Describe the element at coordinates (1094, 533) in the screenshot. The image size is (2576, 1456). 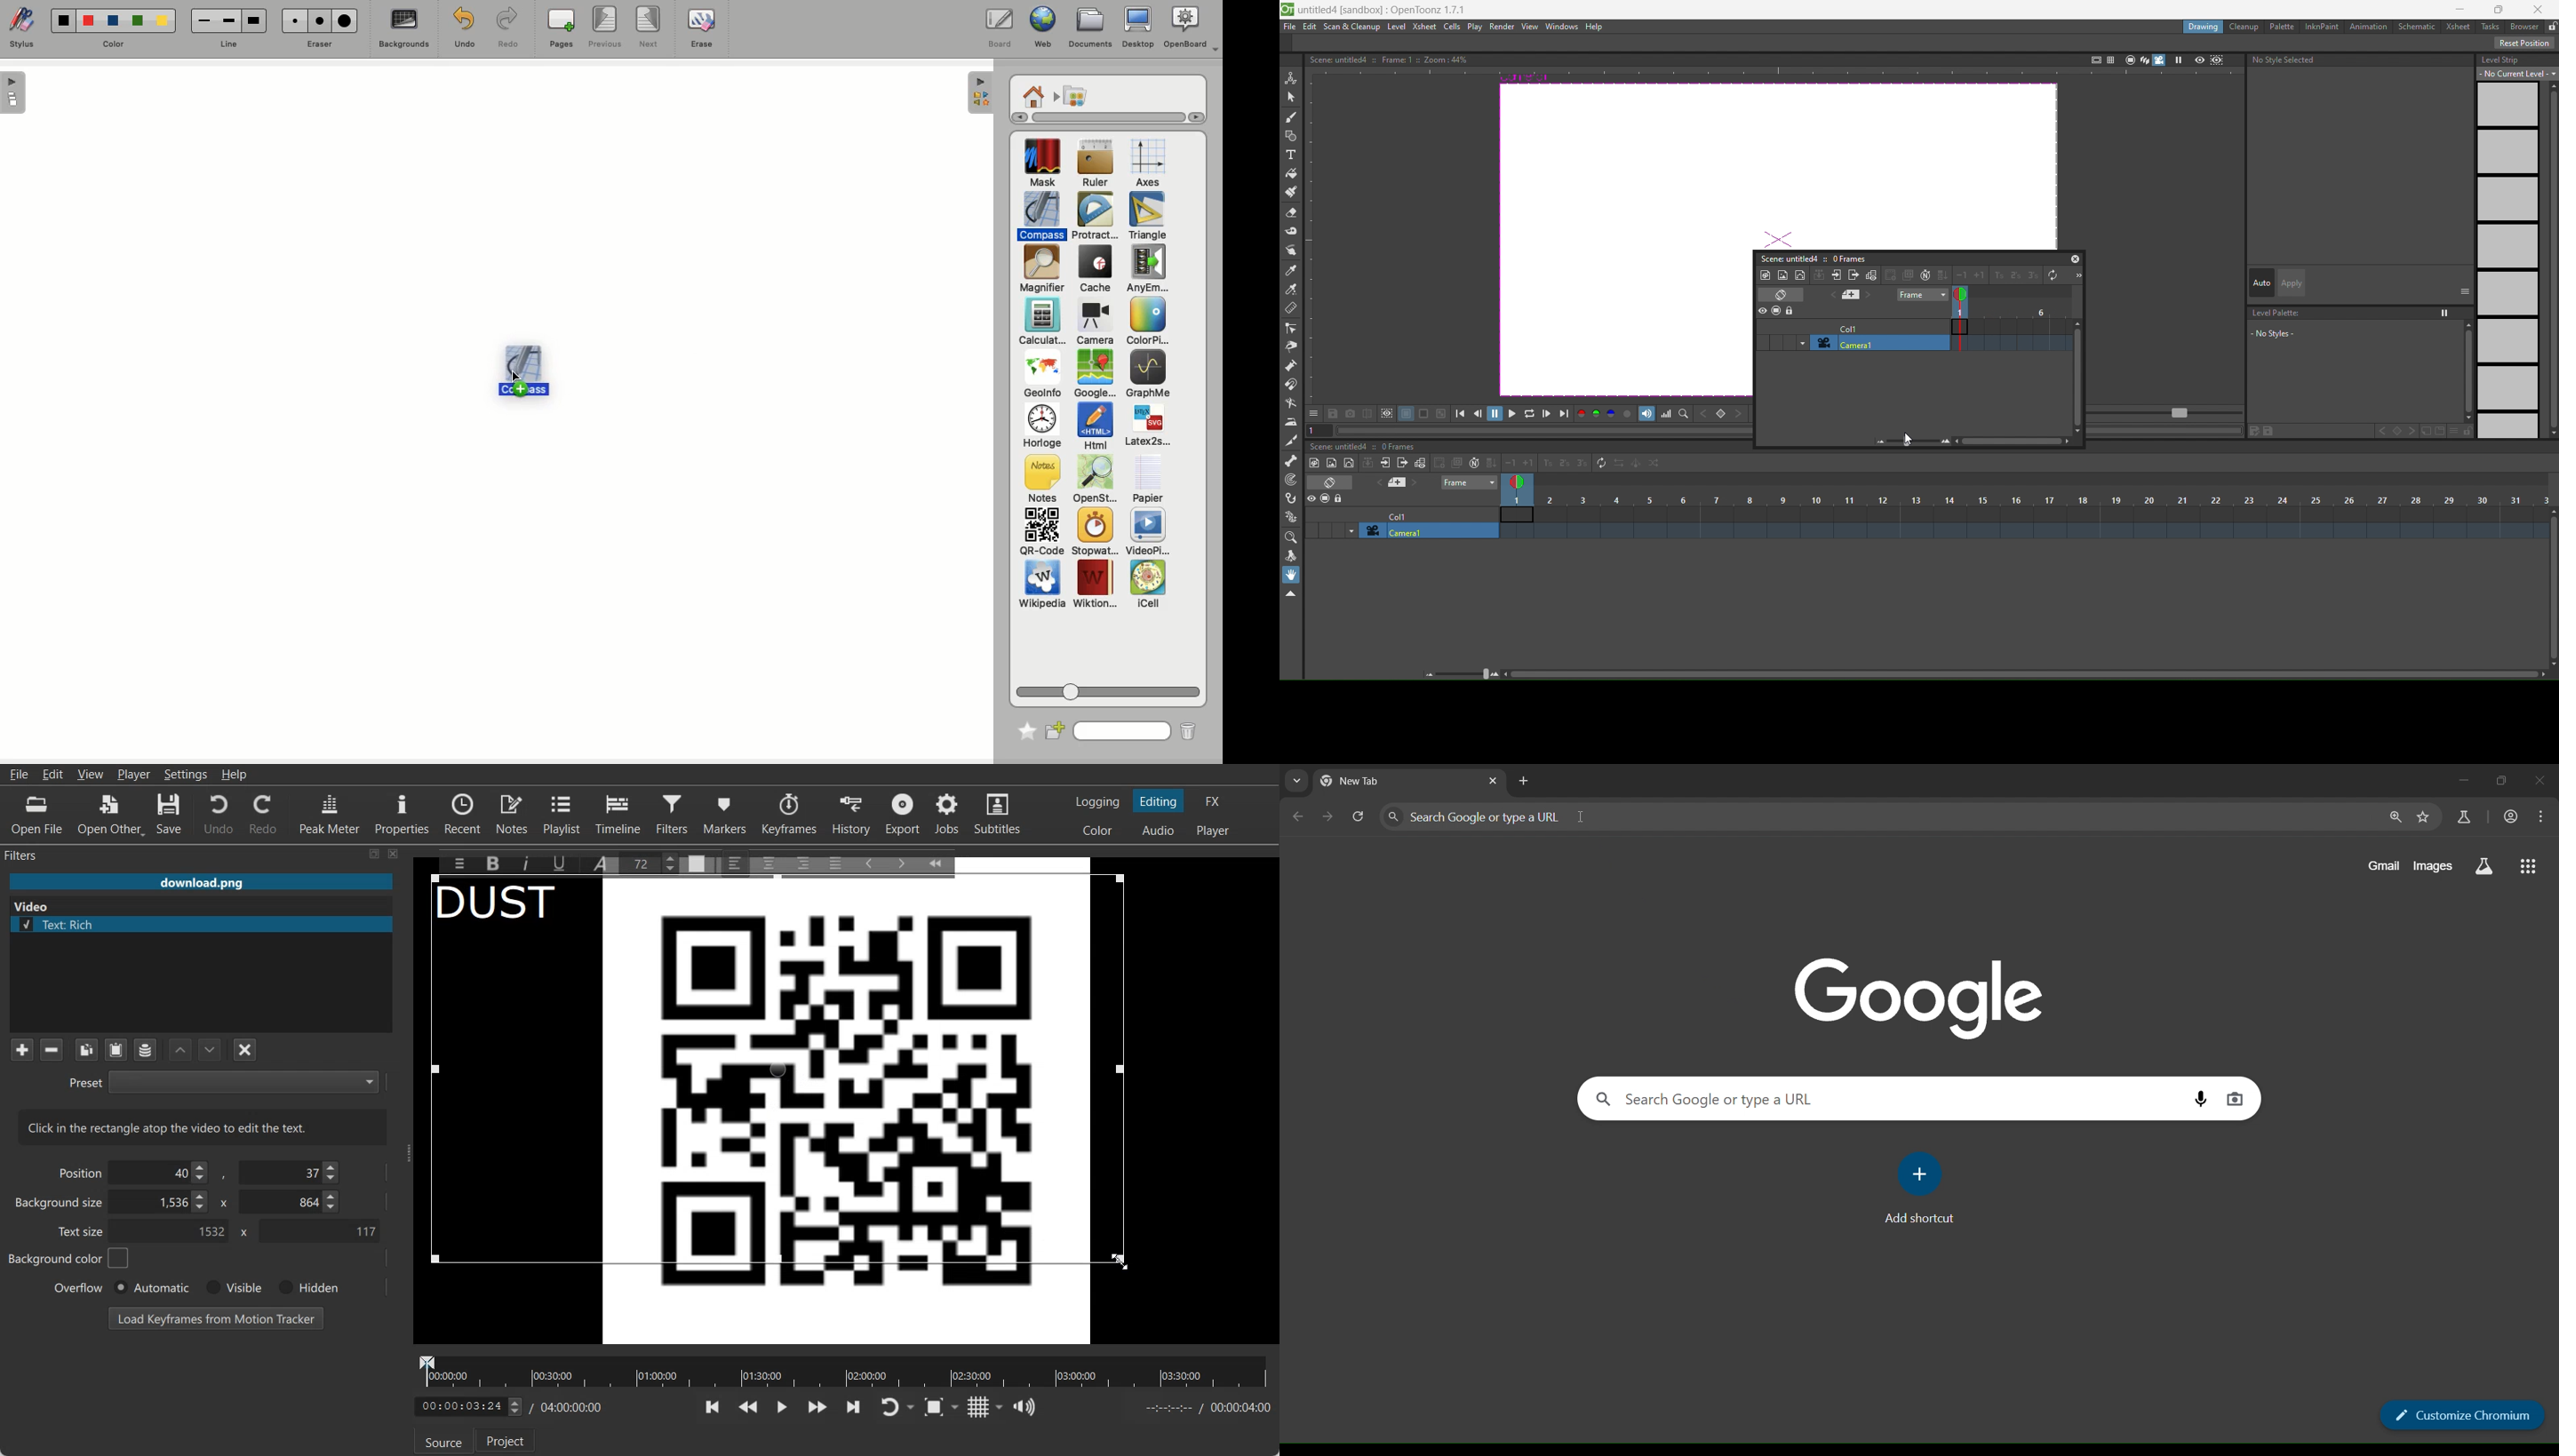
I see `Stopwatch` at that location.